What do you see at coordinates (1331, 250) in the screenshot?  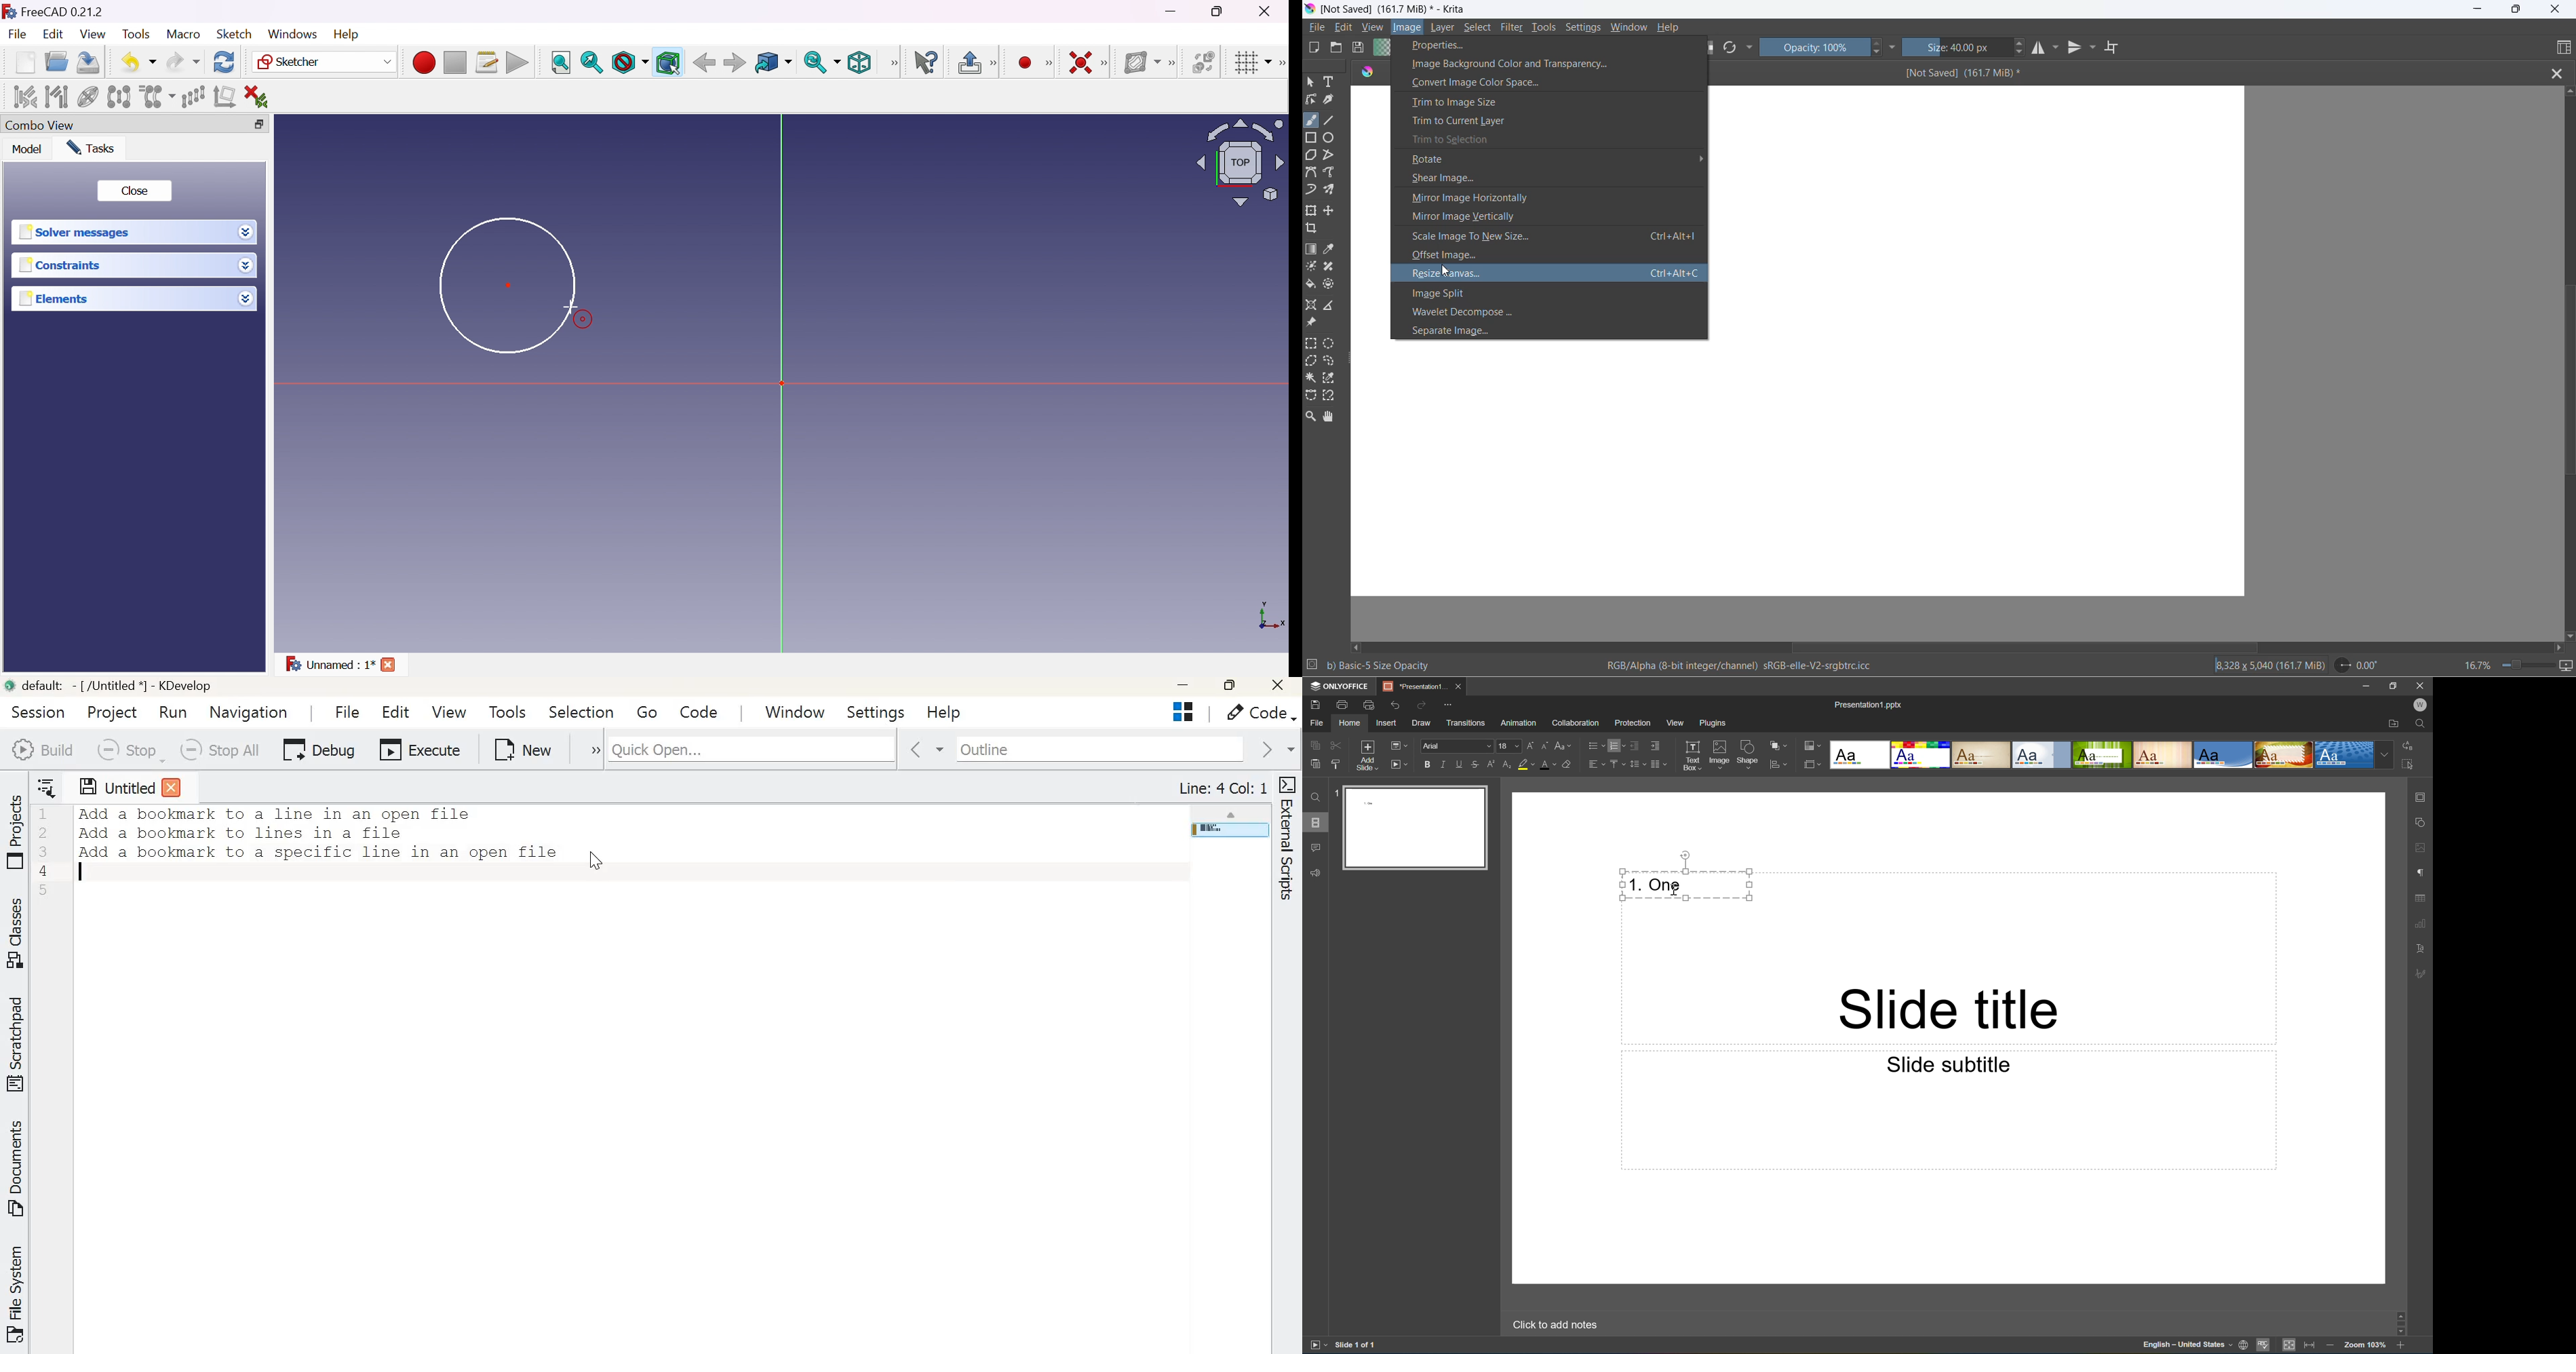 I see `sample a color` at bounding box center [1331, 250].